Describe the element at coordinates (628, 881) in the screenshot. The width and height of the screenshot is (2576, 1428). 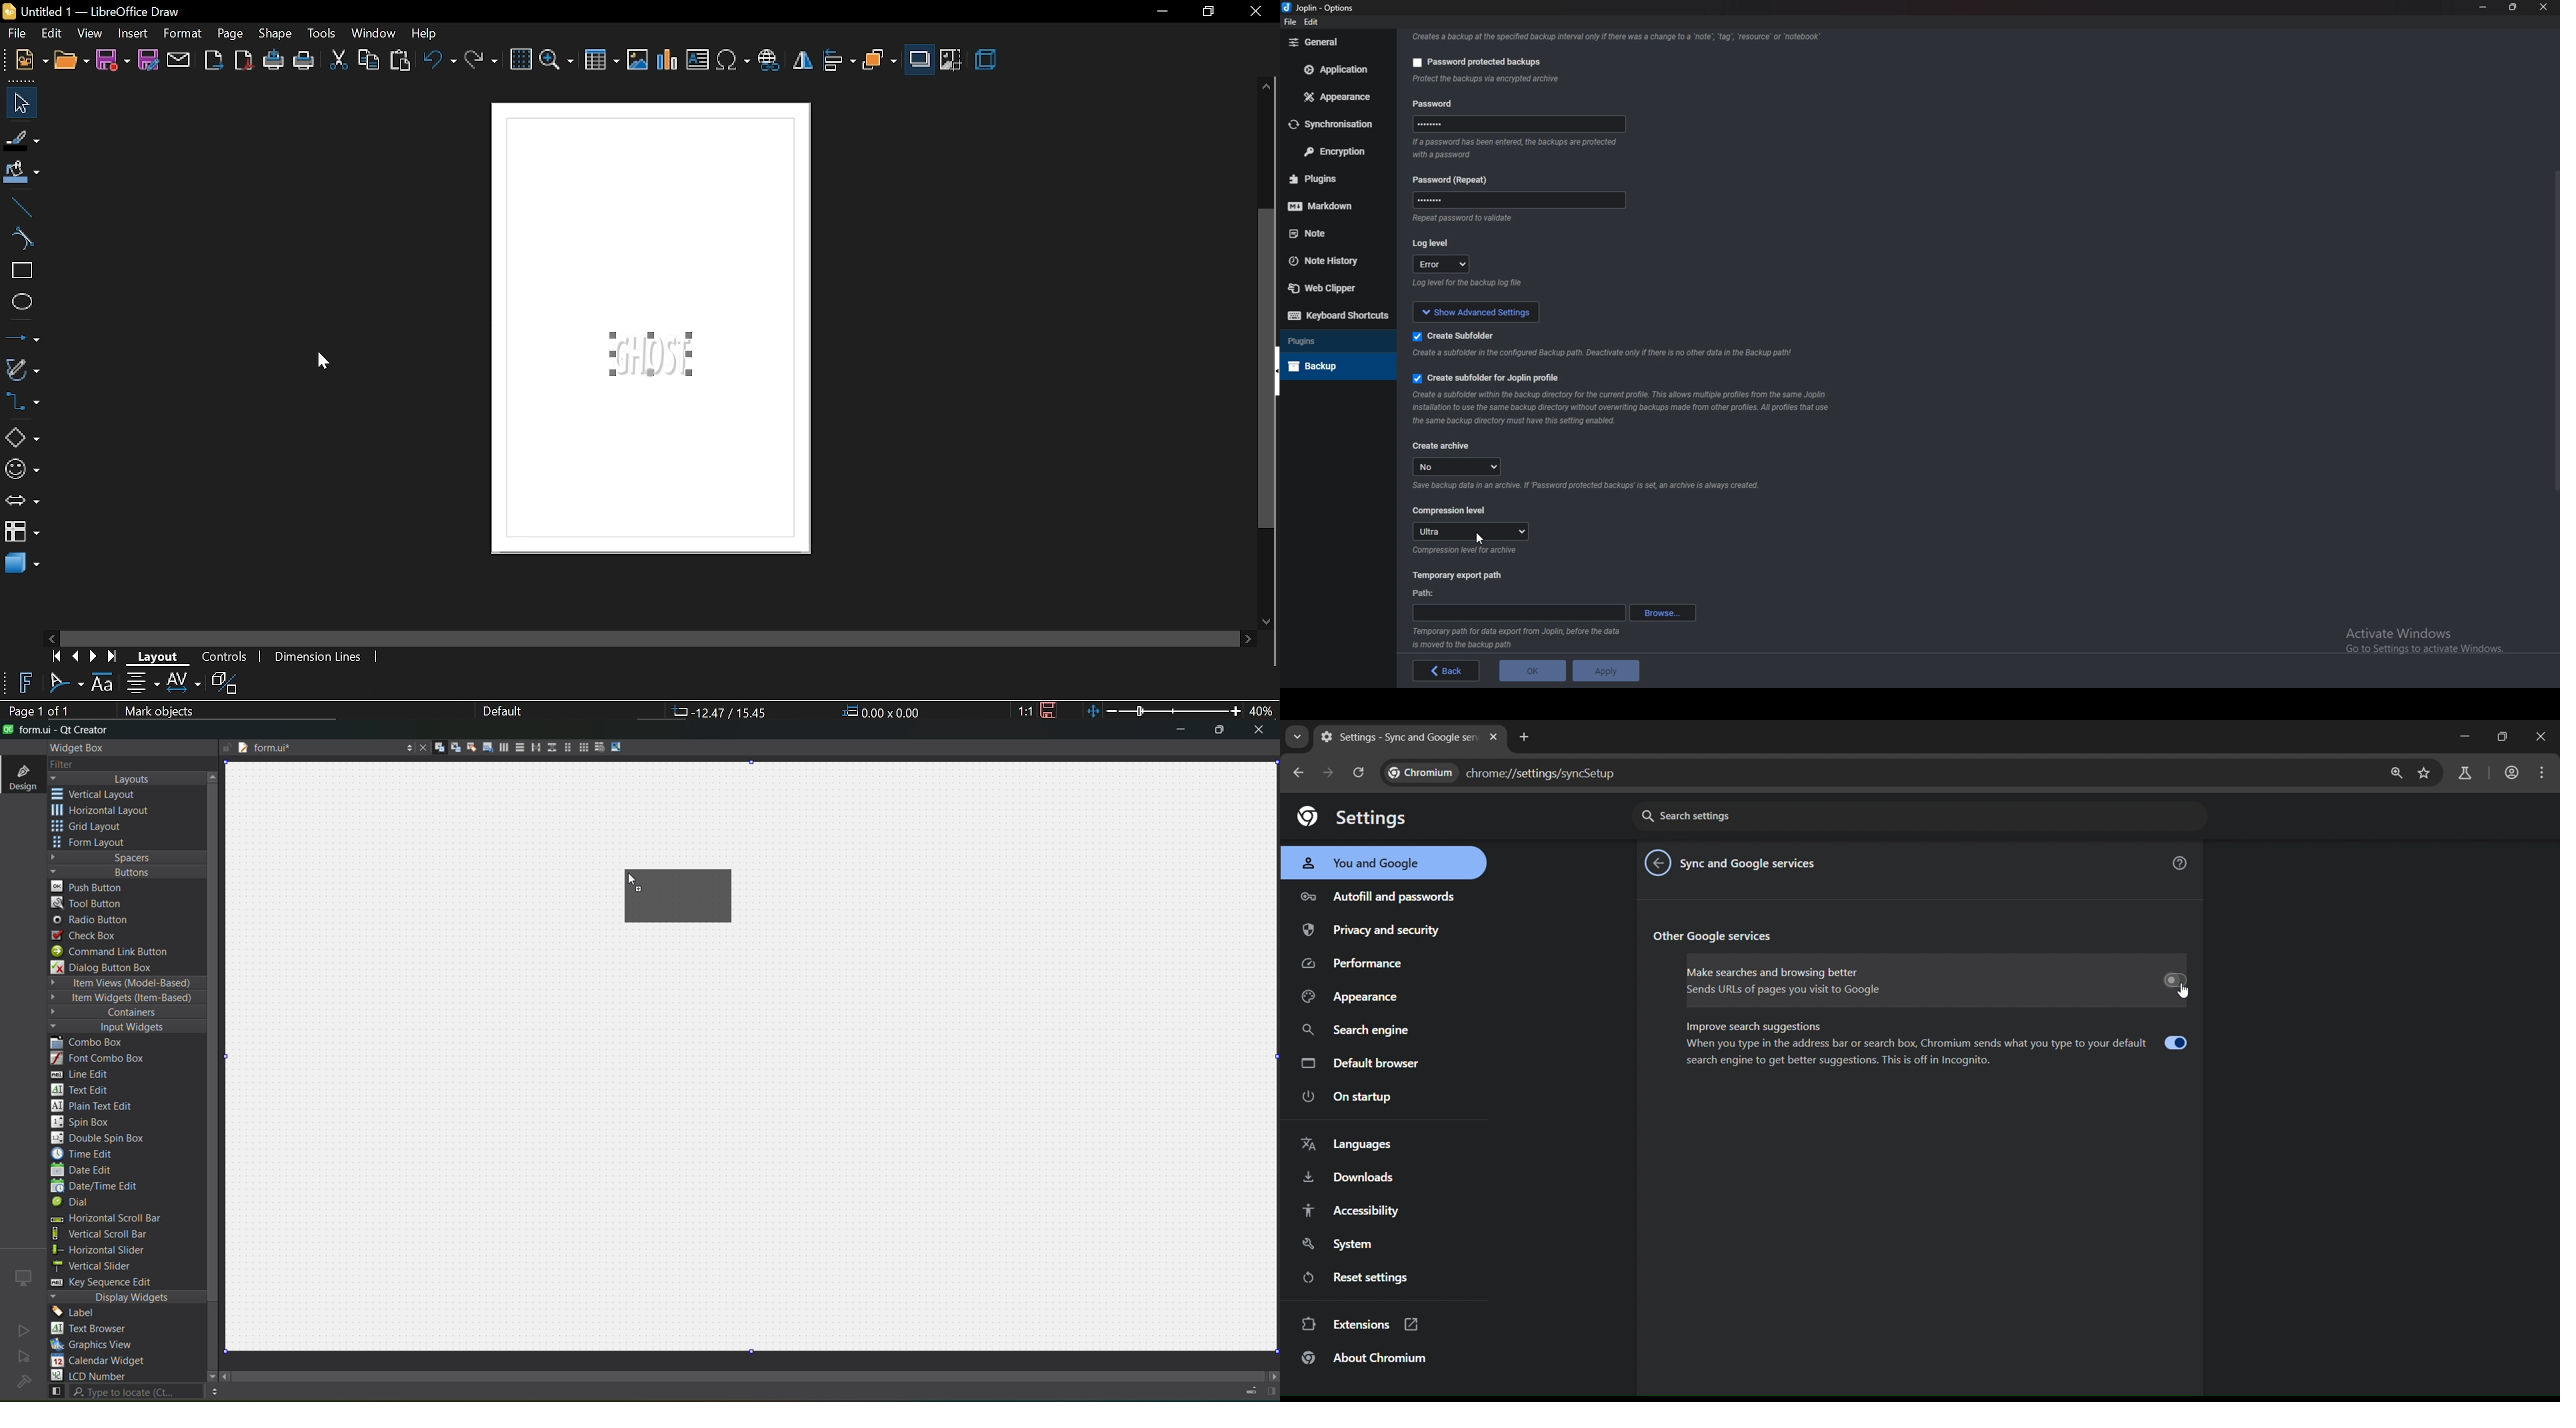
I see `cursor` at that location.